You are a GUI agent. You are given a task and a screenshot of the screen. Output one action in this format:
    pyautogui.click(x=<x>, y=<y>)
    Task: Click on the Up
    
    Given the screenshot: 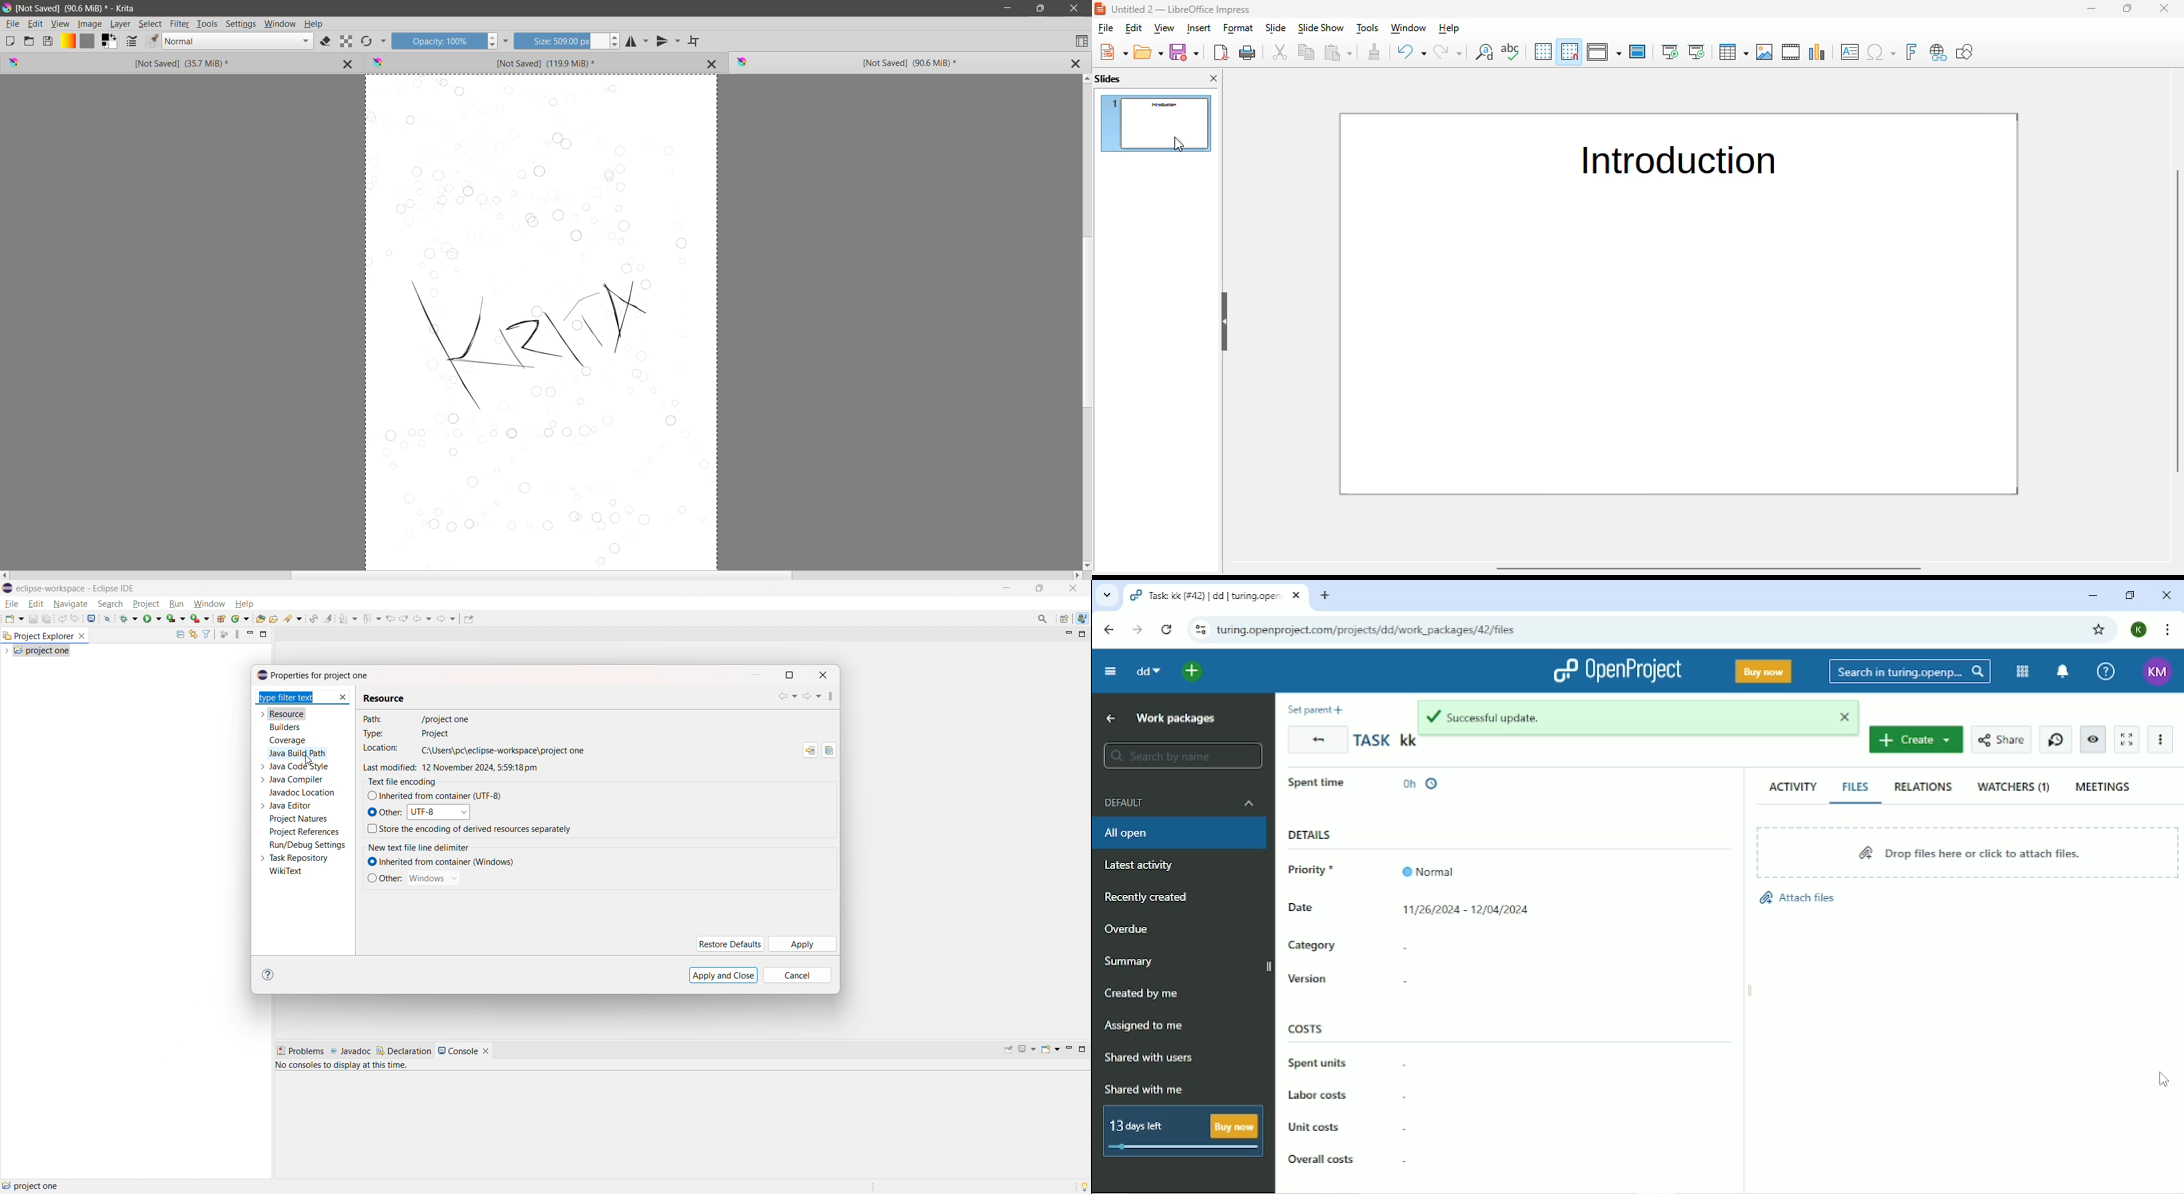 What is the action you would take?
    pyautogui.click(x=1111, y=718)
    